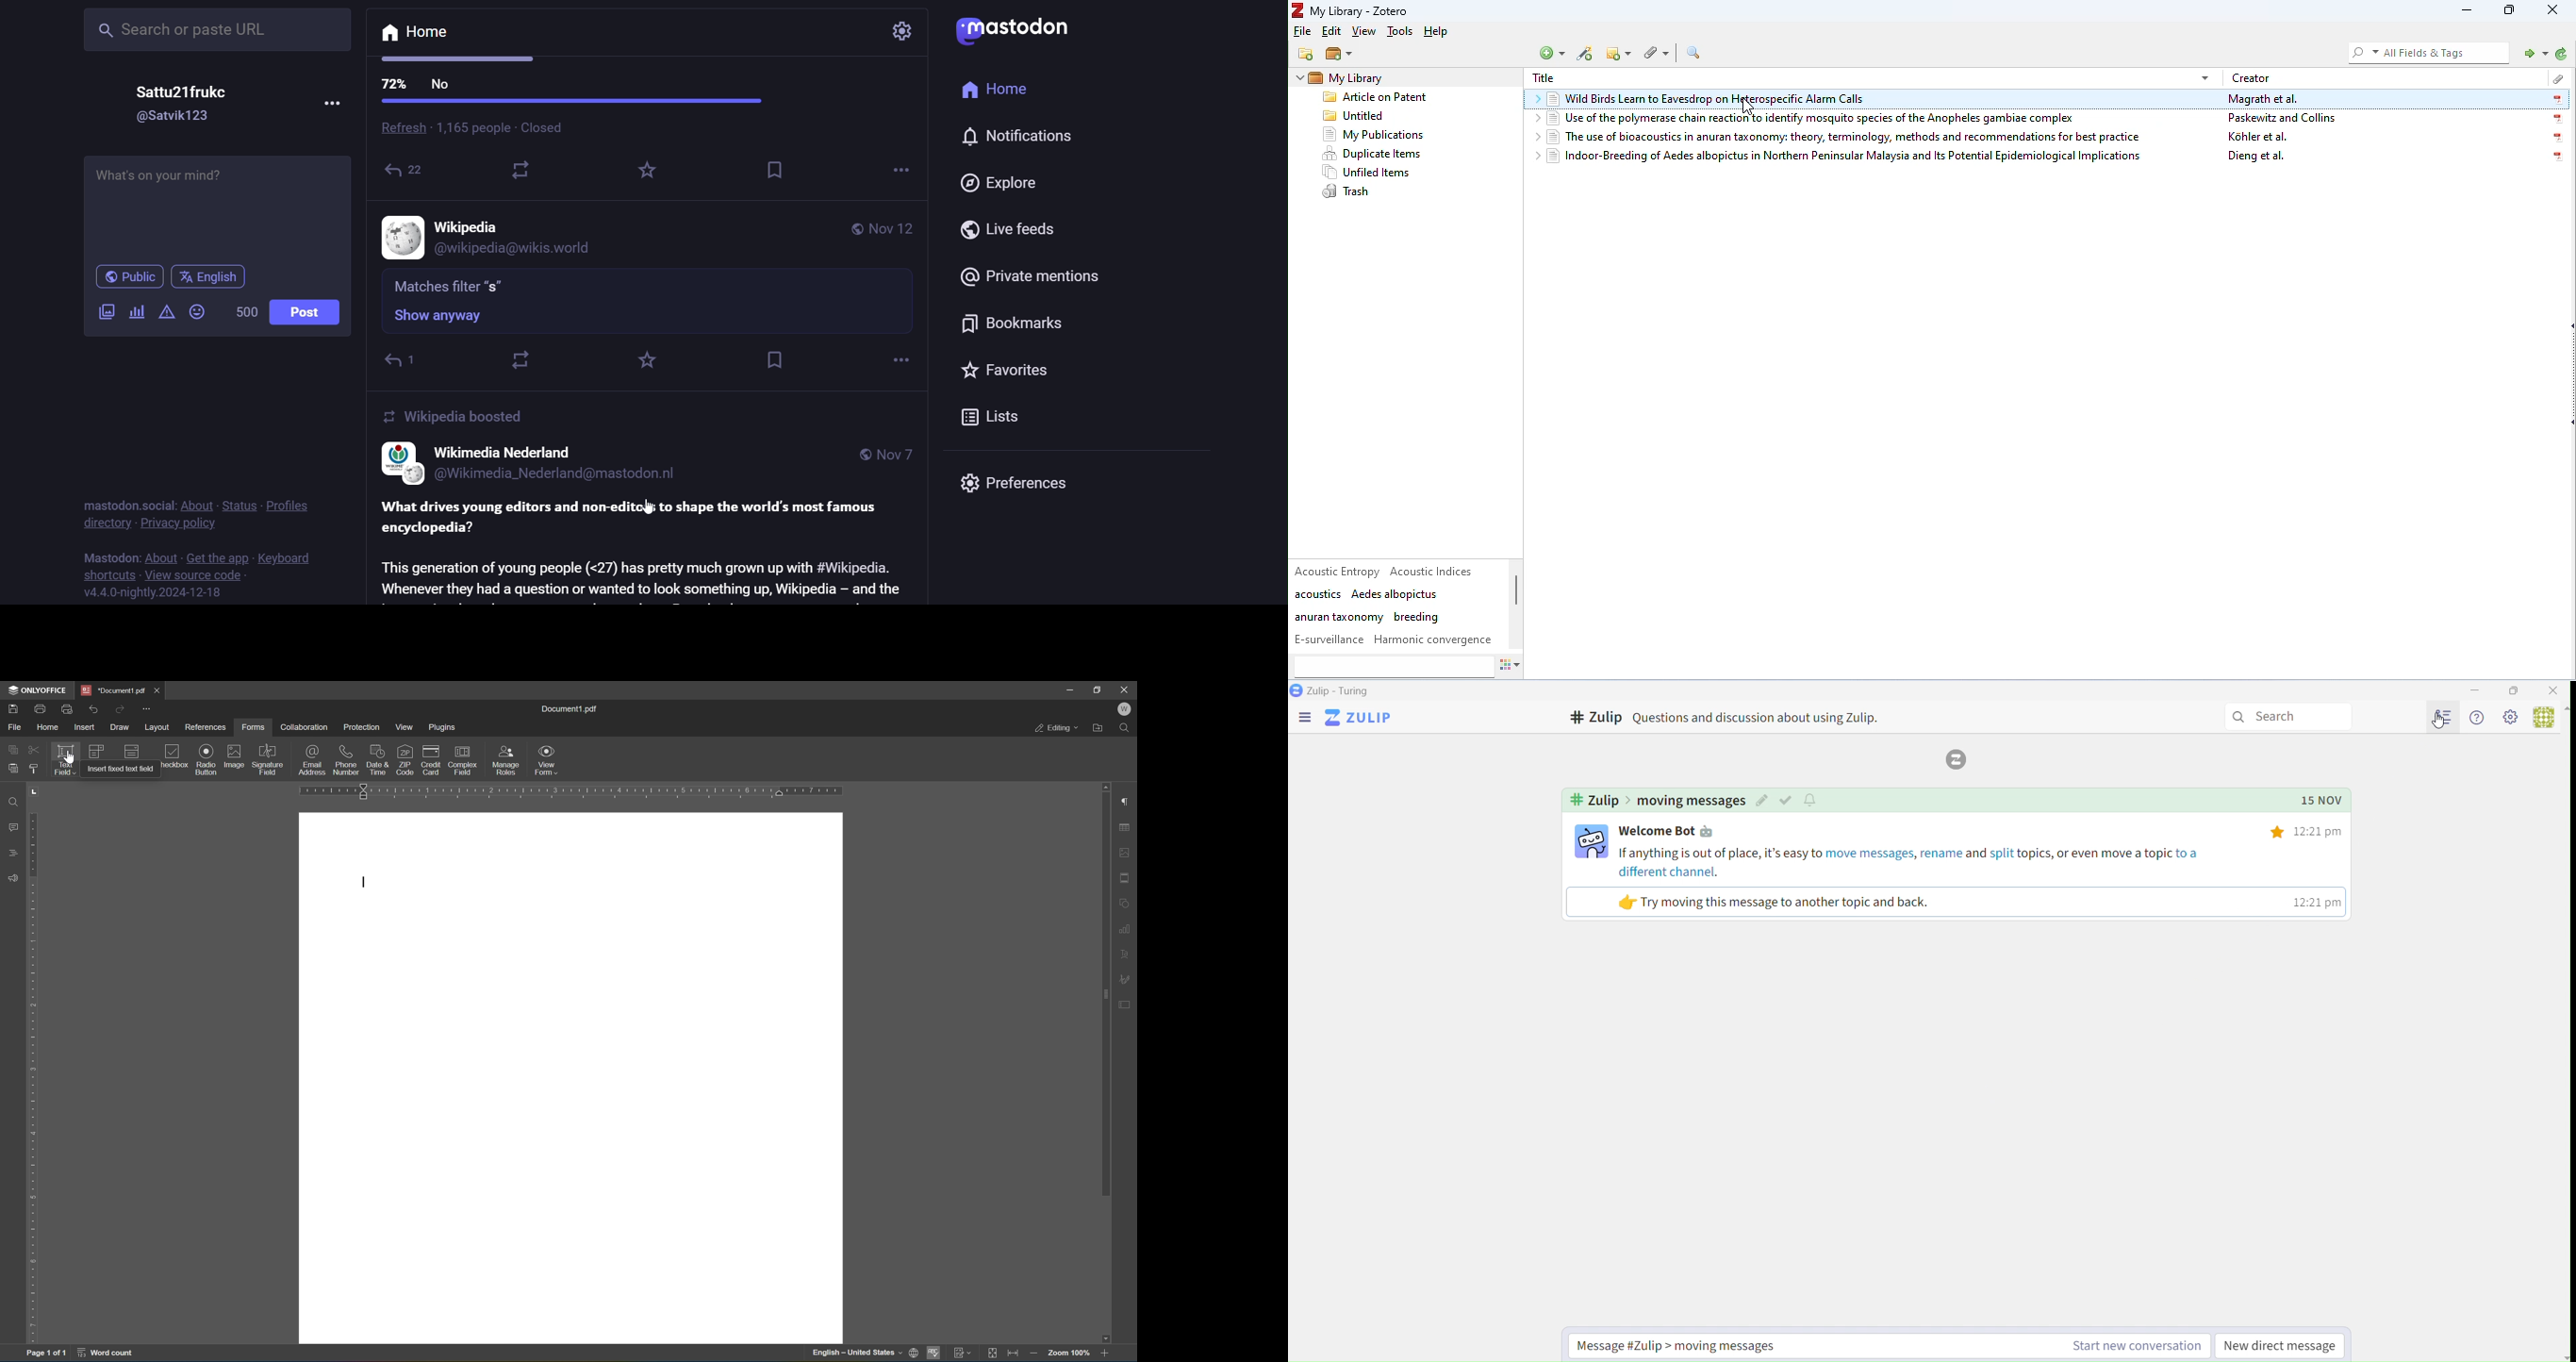  What do you see at coordinates (450, 286) in the screenshot?
I see `Matches filter “s”` at bounding box center [450, 286].